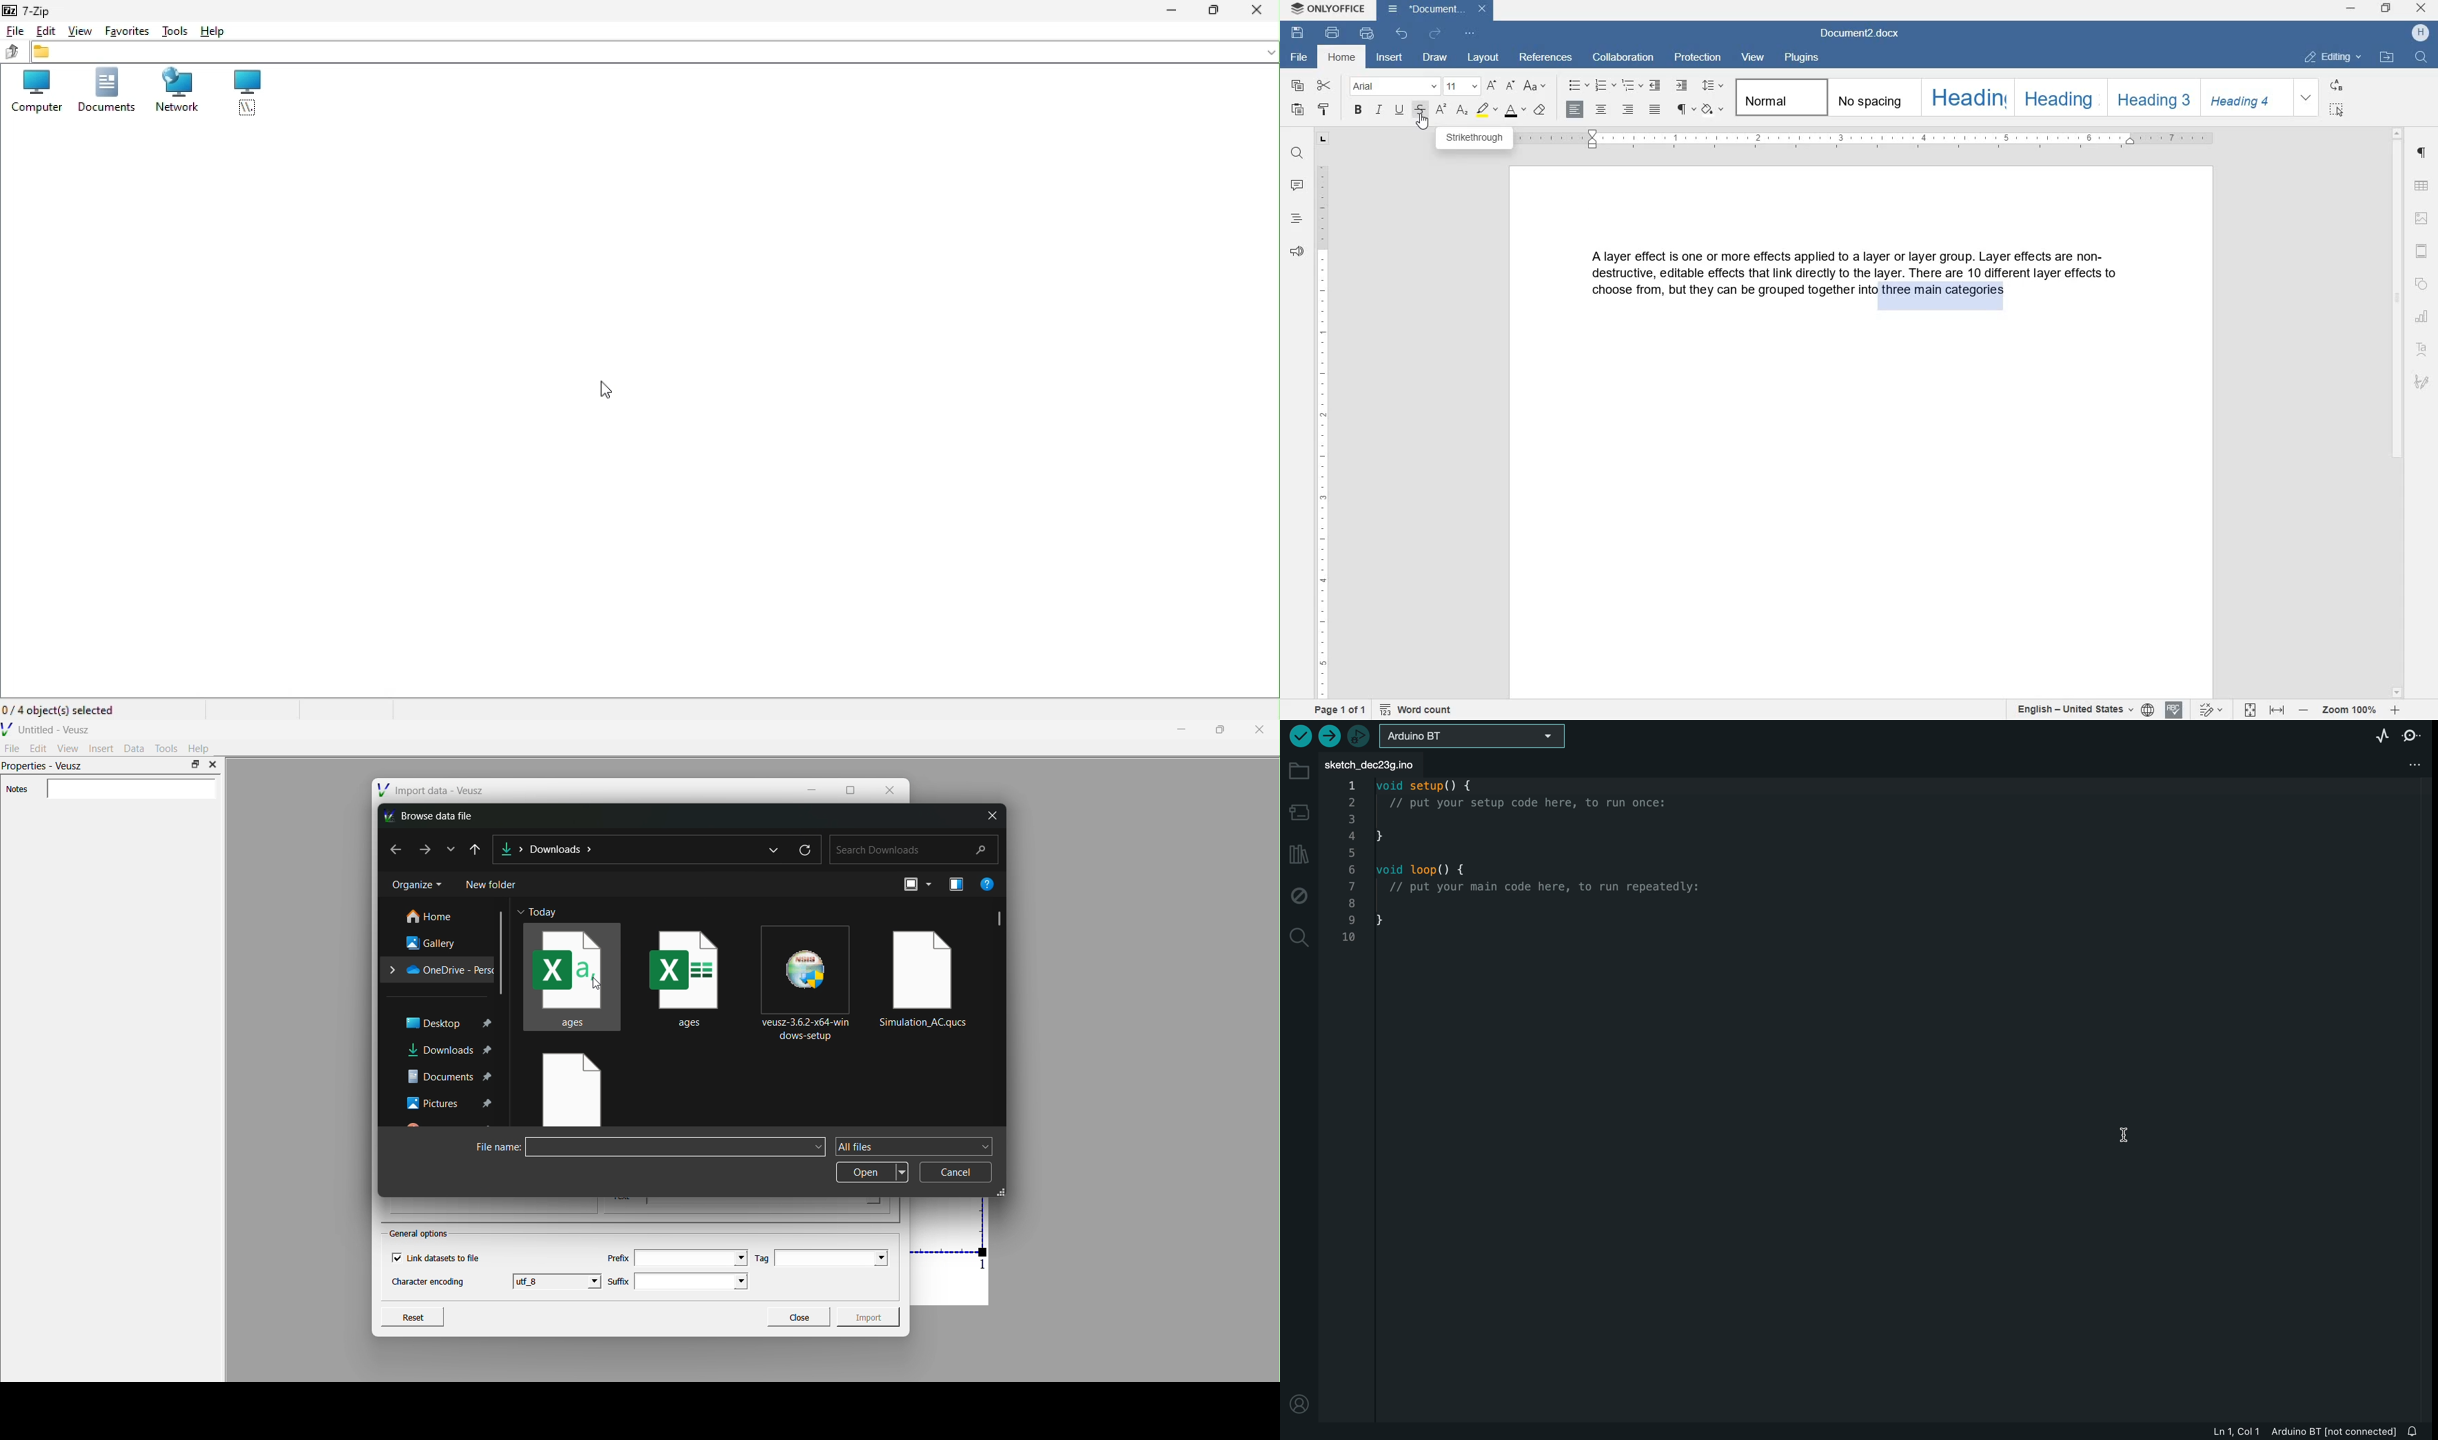 The width and height of the screenshot is (2464, 1456). Describe the element at coordinates (390, 849) in the screenshot. I see `back ` at that location.